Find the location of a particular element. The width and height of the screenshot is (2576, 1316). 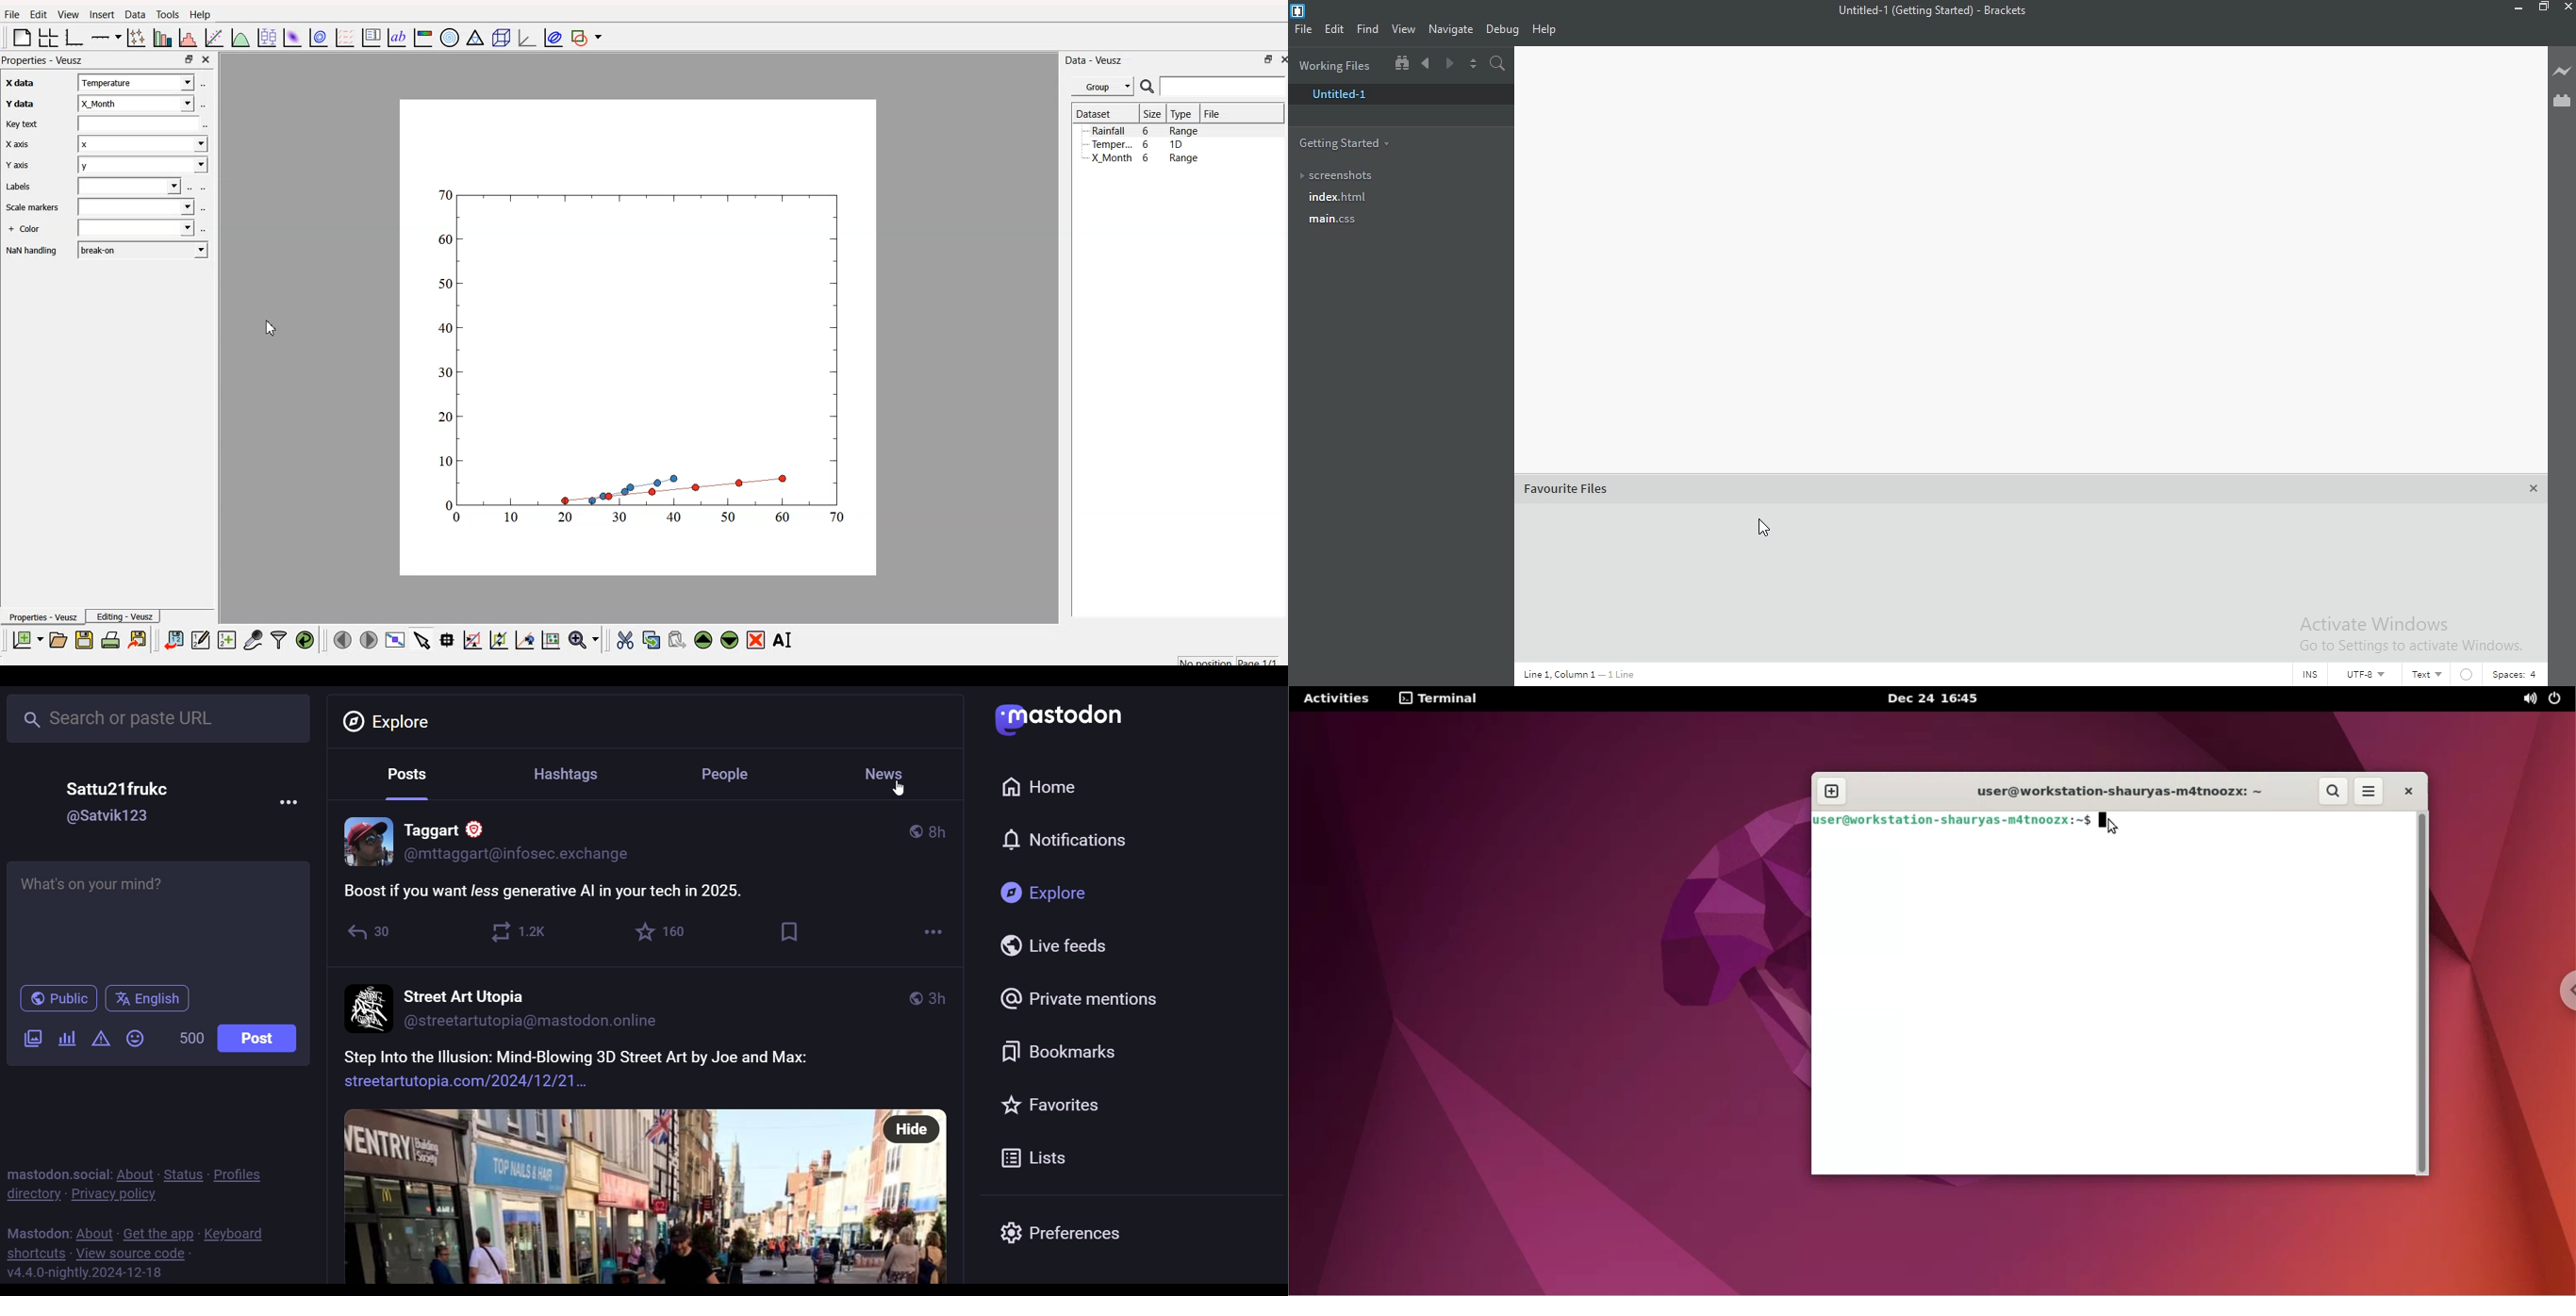

file name is located at coordinates (1627, 517).